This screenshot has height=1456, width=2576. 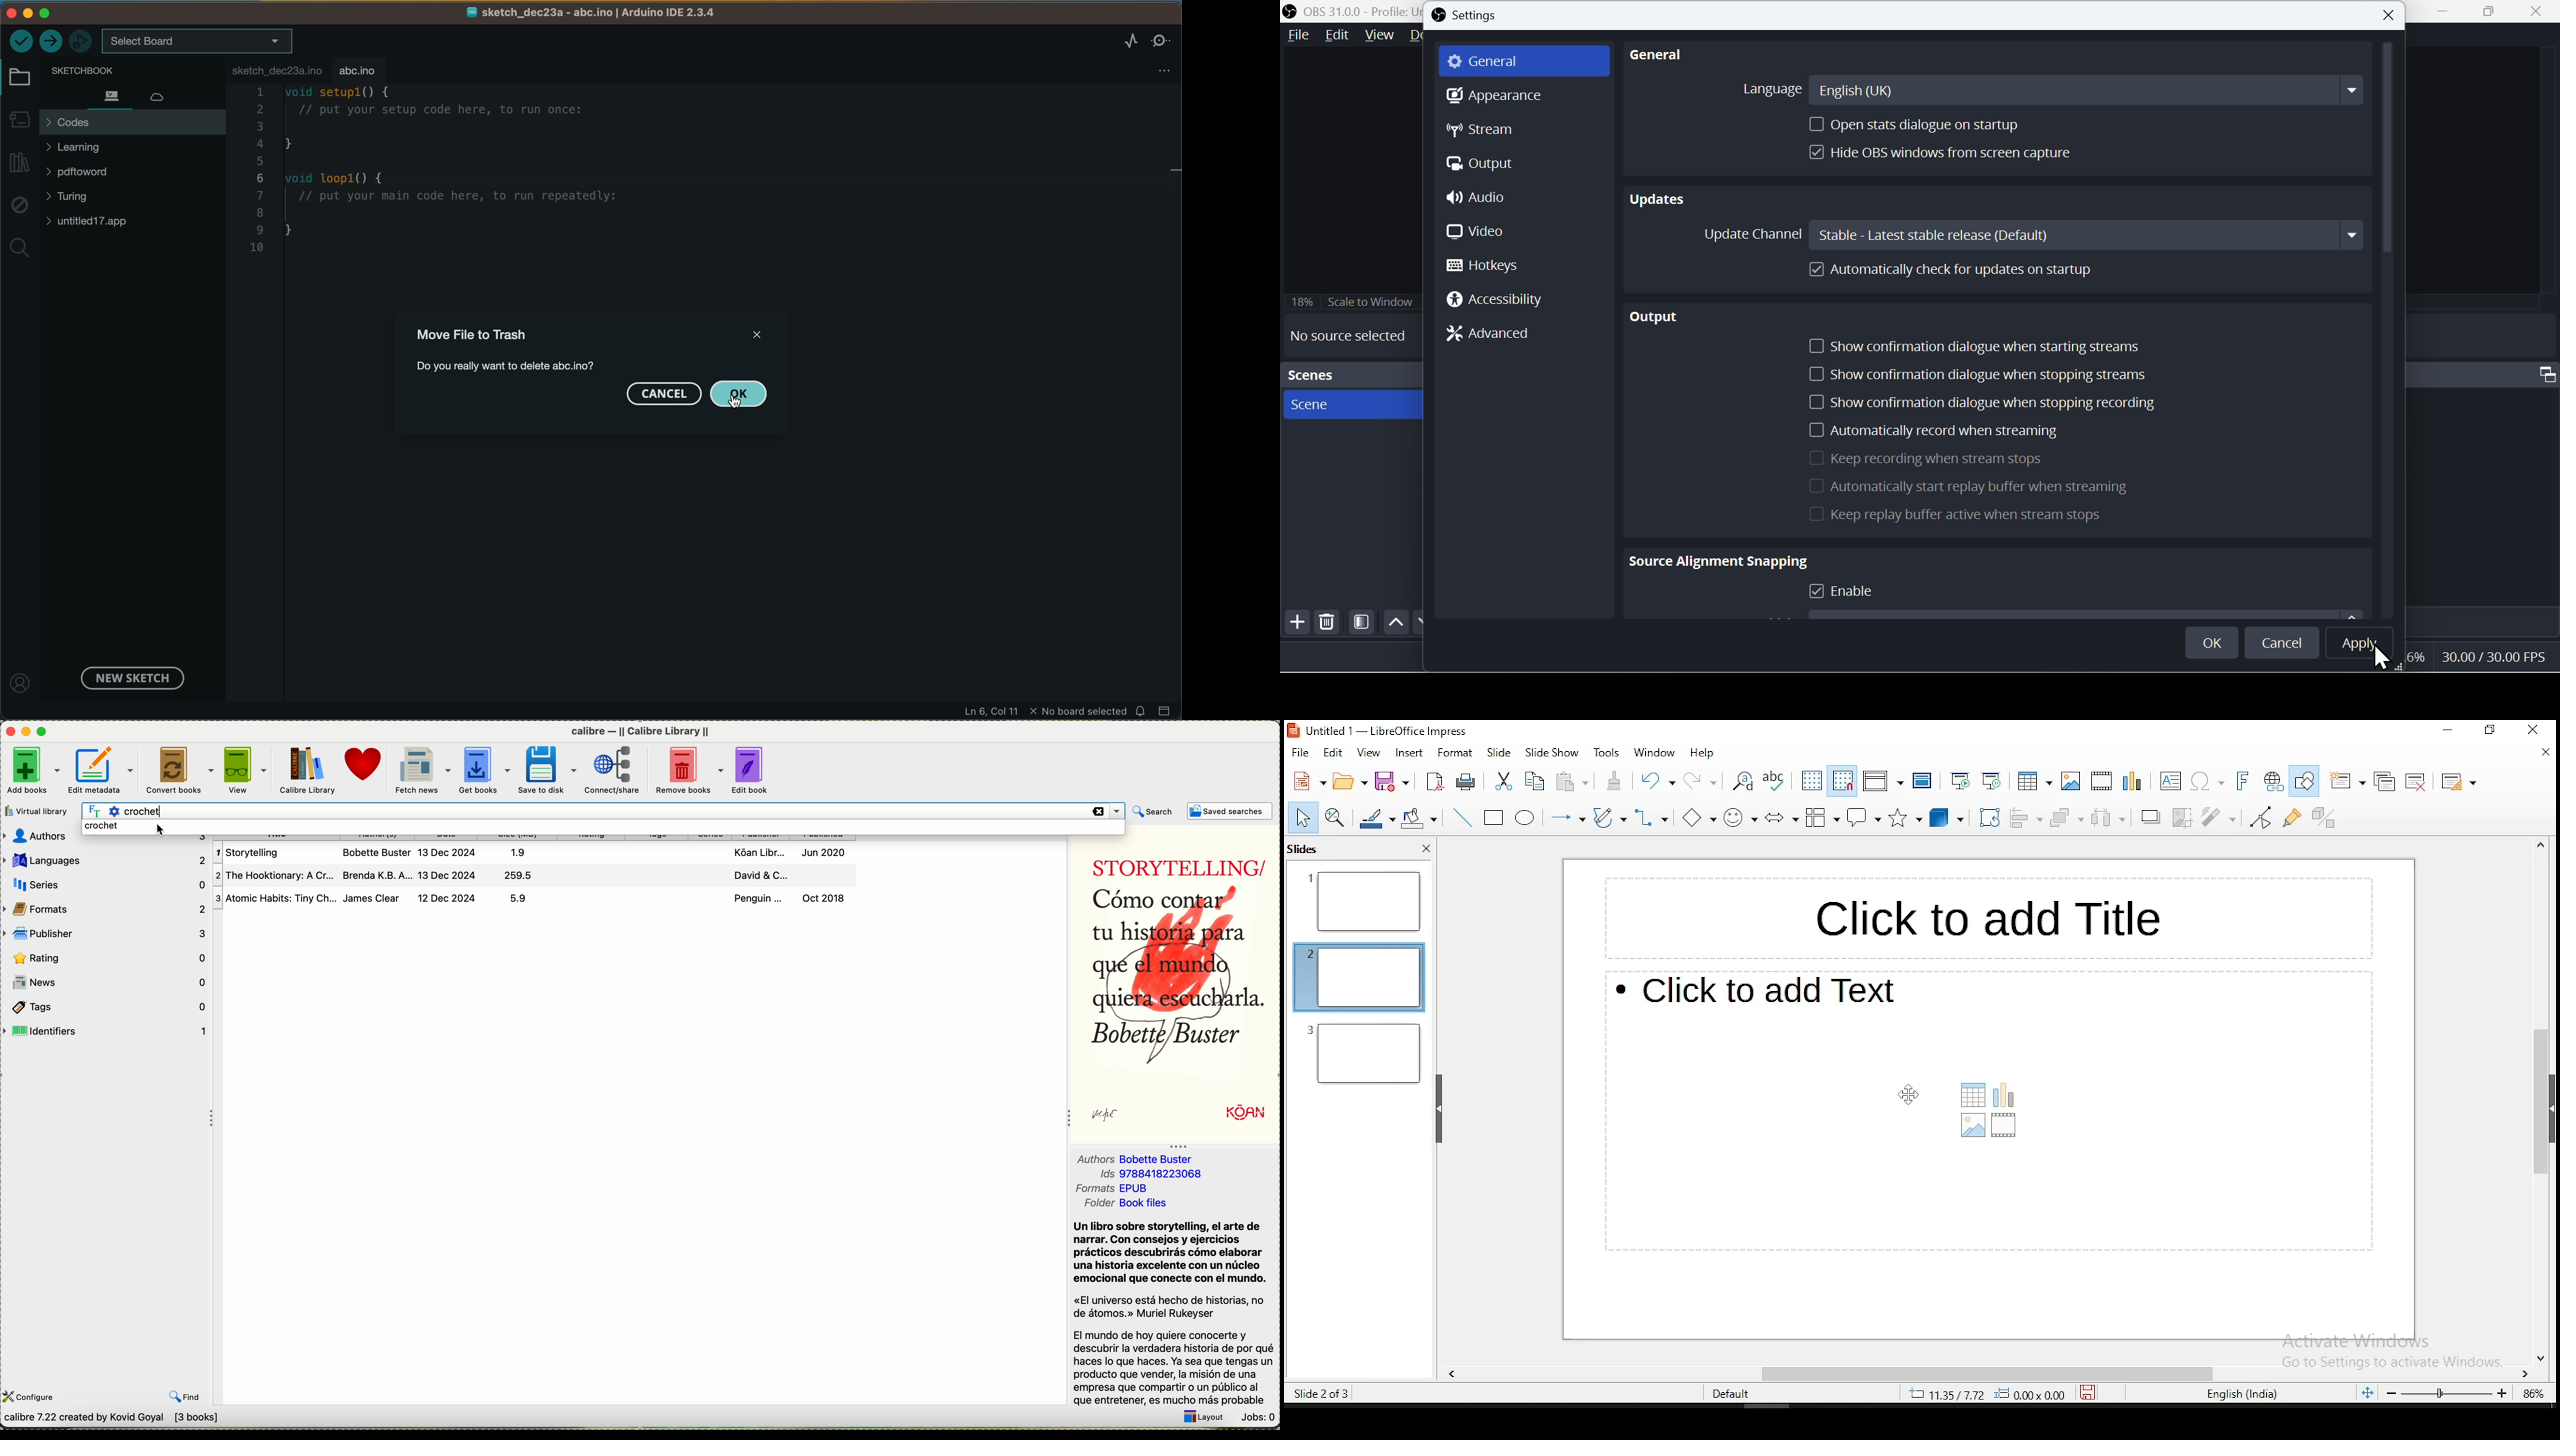 I want to click on Source Alignment Snapping, so click(x=1715, y=559).